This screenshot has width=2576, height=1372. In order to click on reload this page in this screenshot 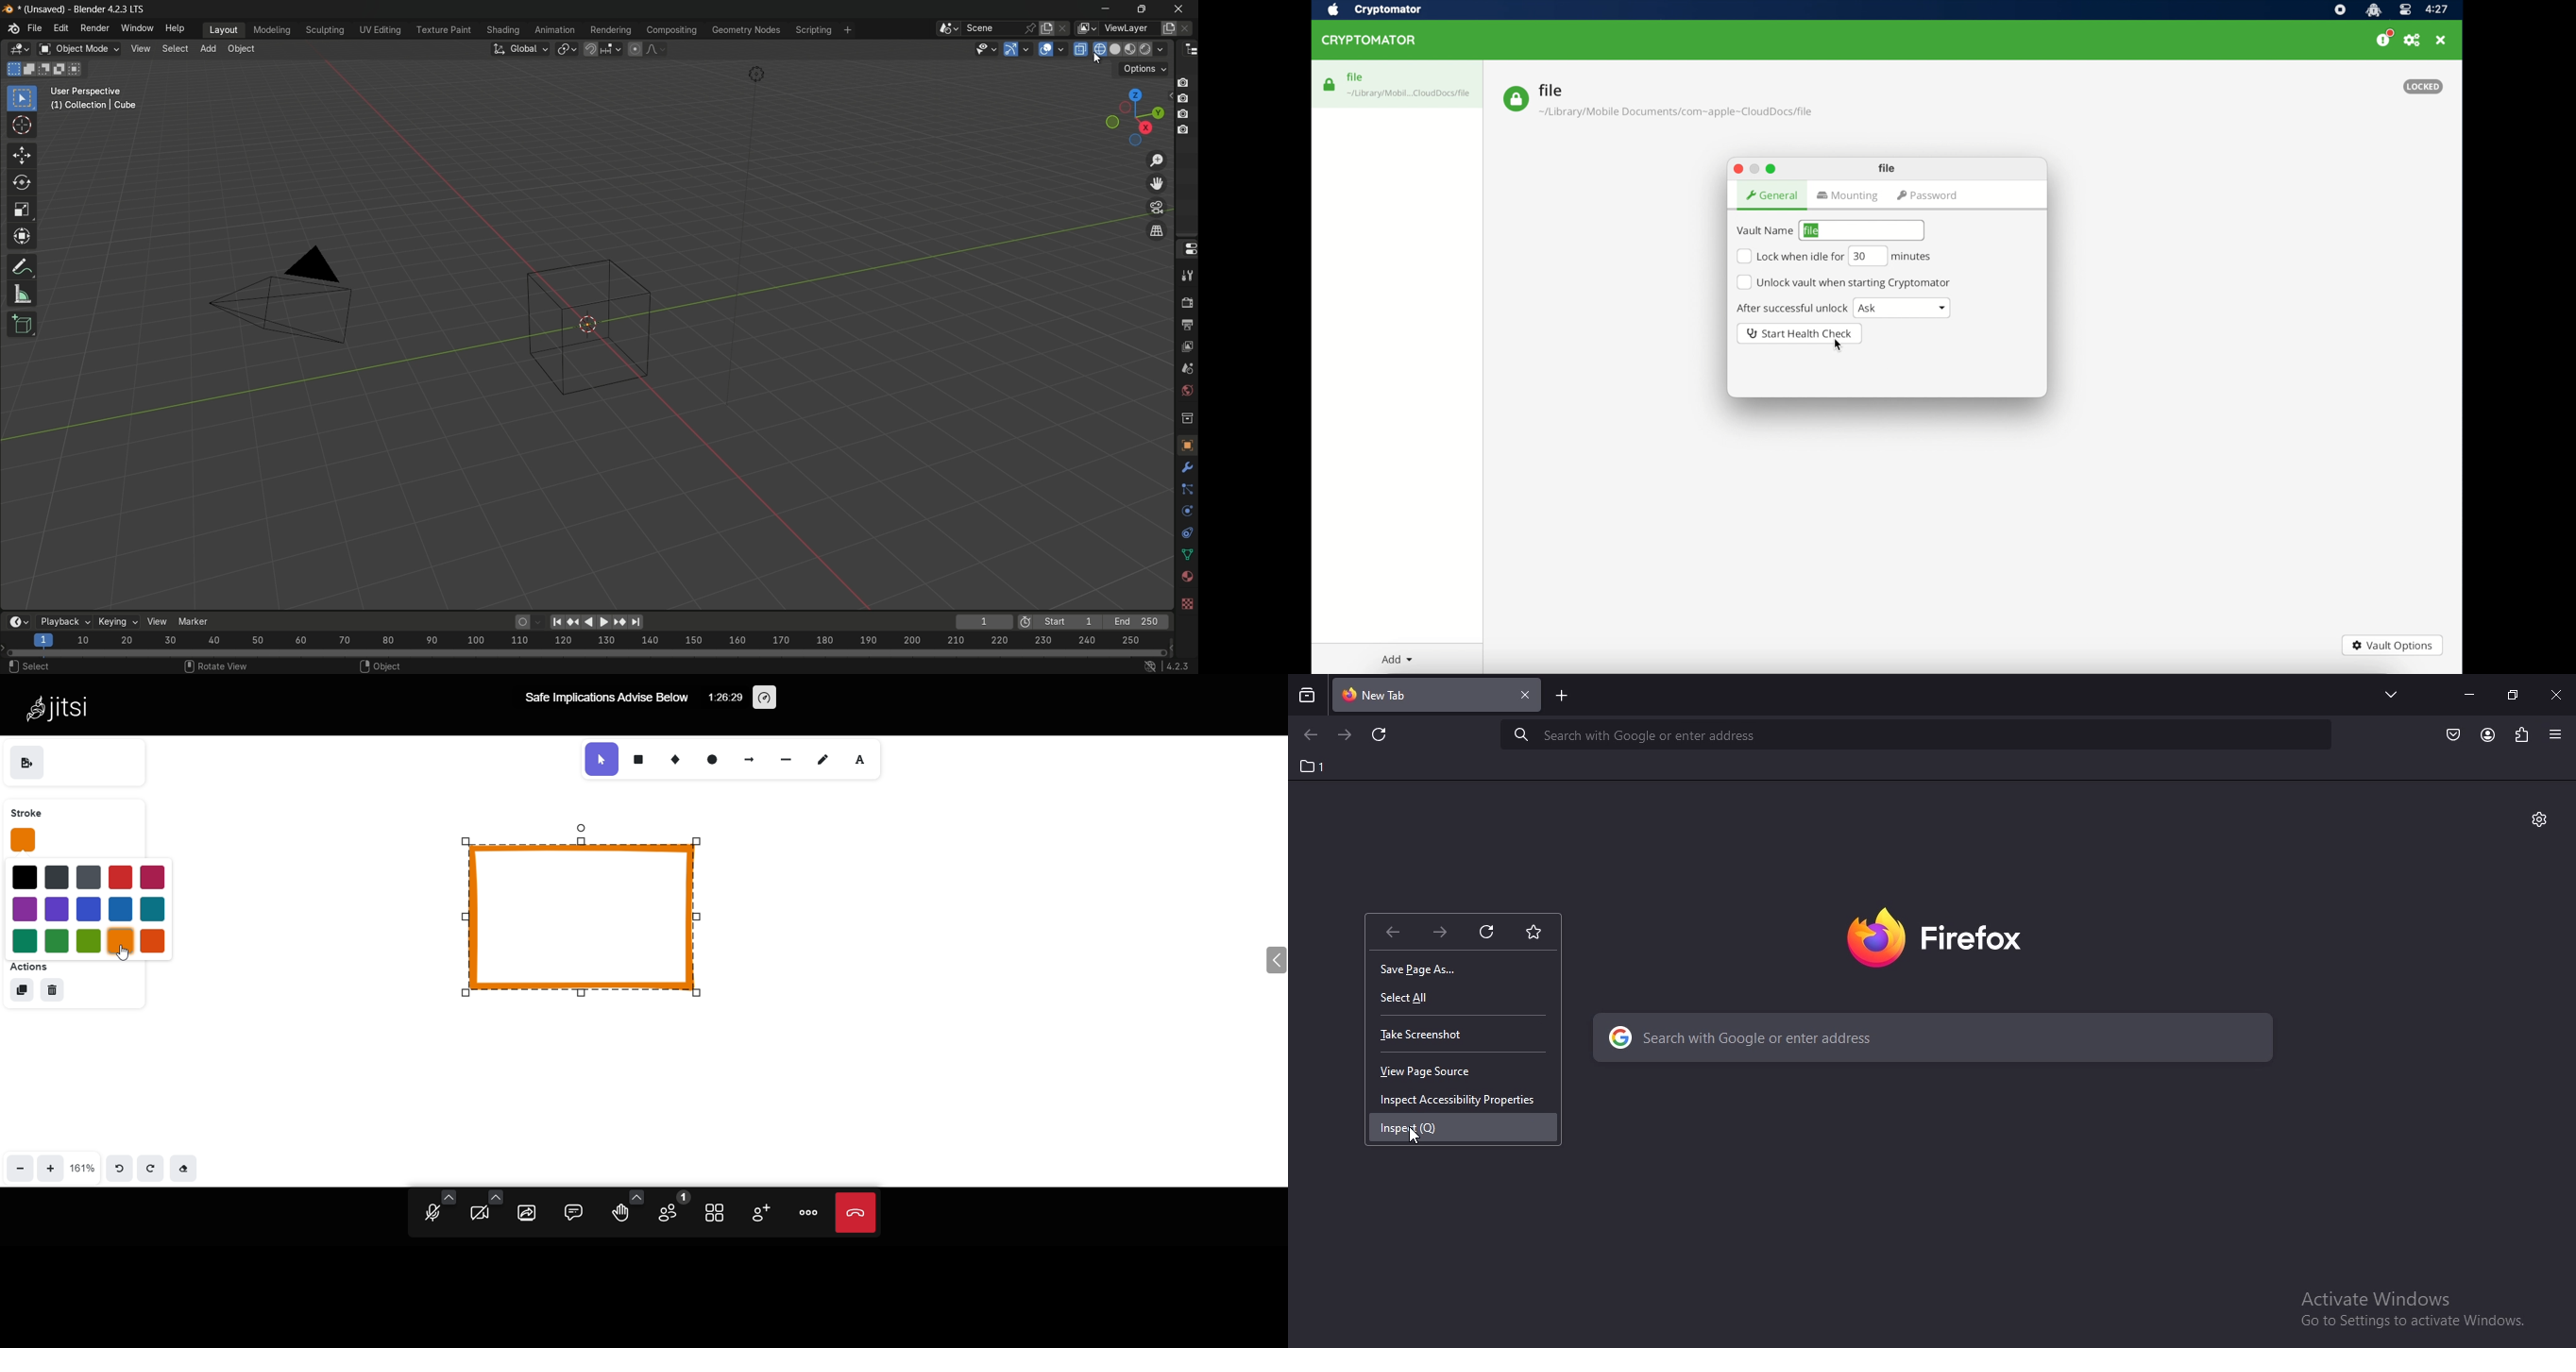, I will do `click(1383, 736)`.